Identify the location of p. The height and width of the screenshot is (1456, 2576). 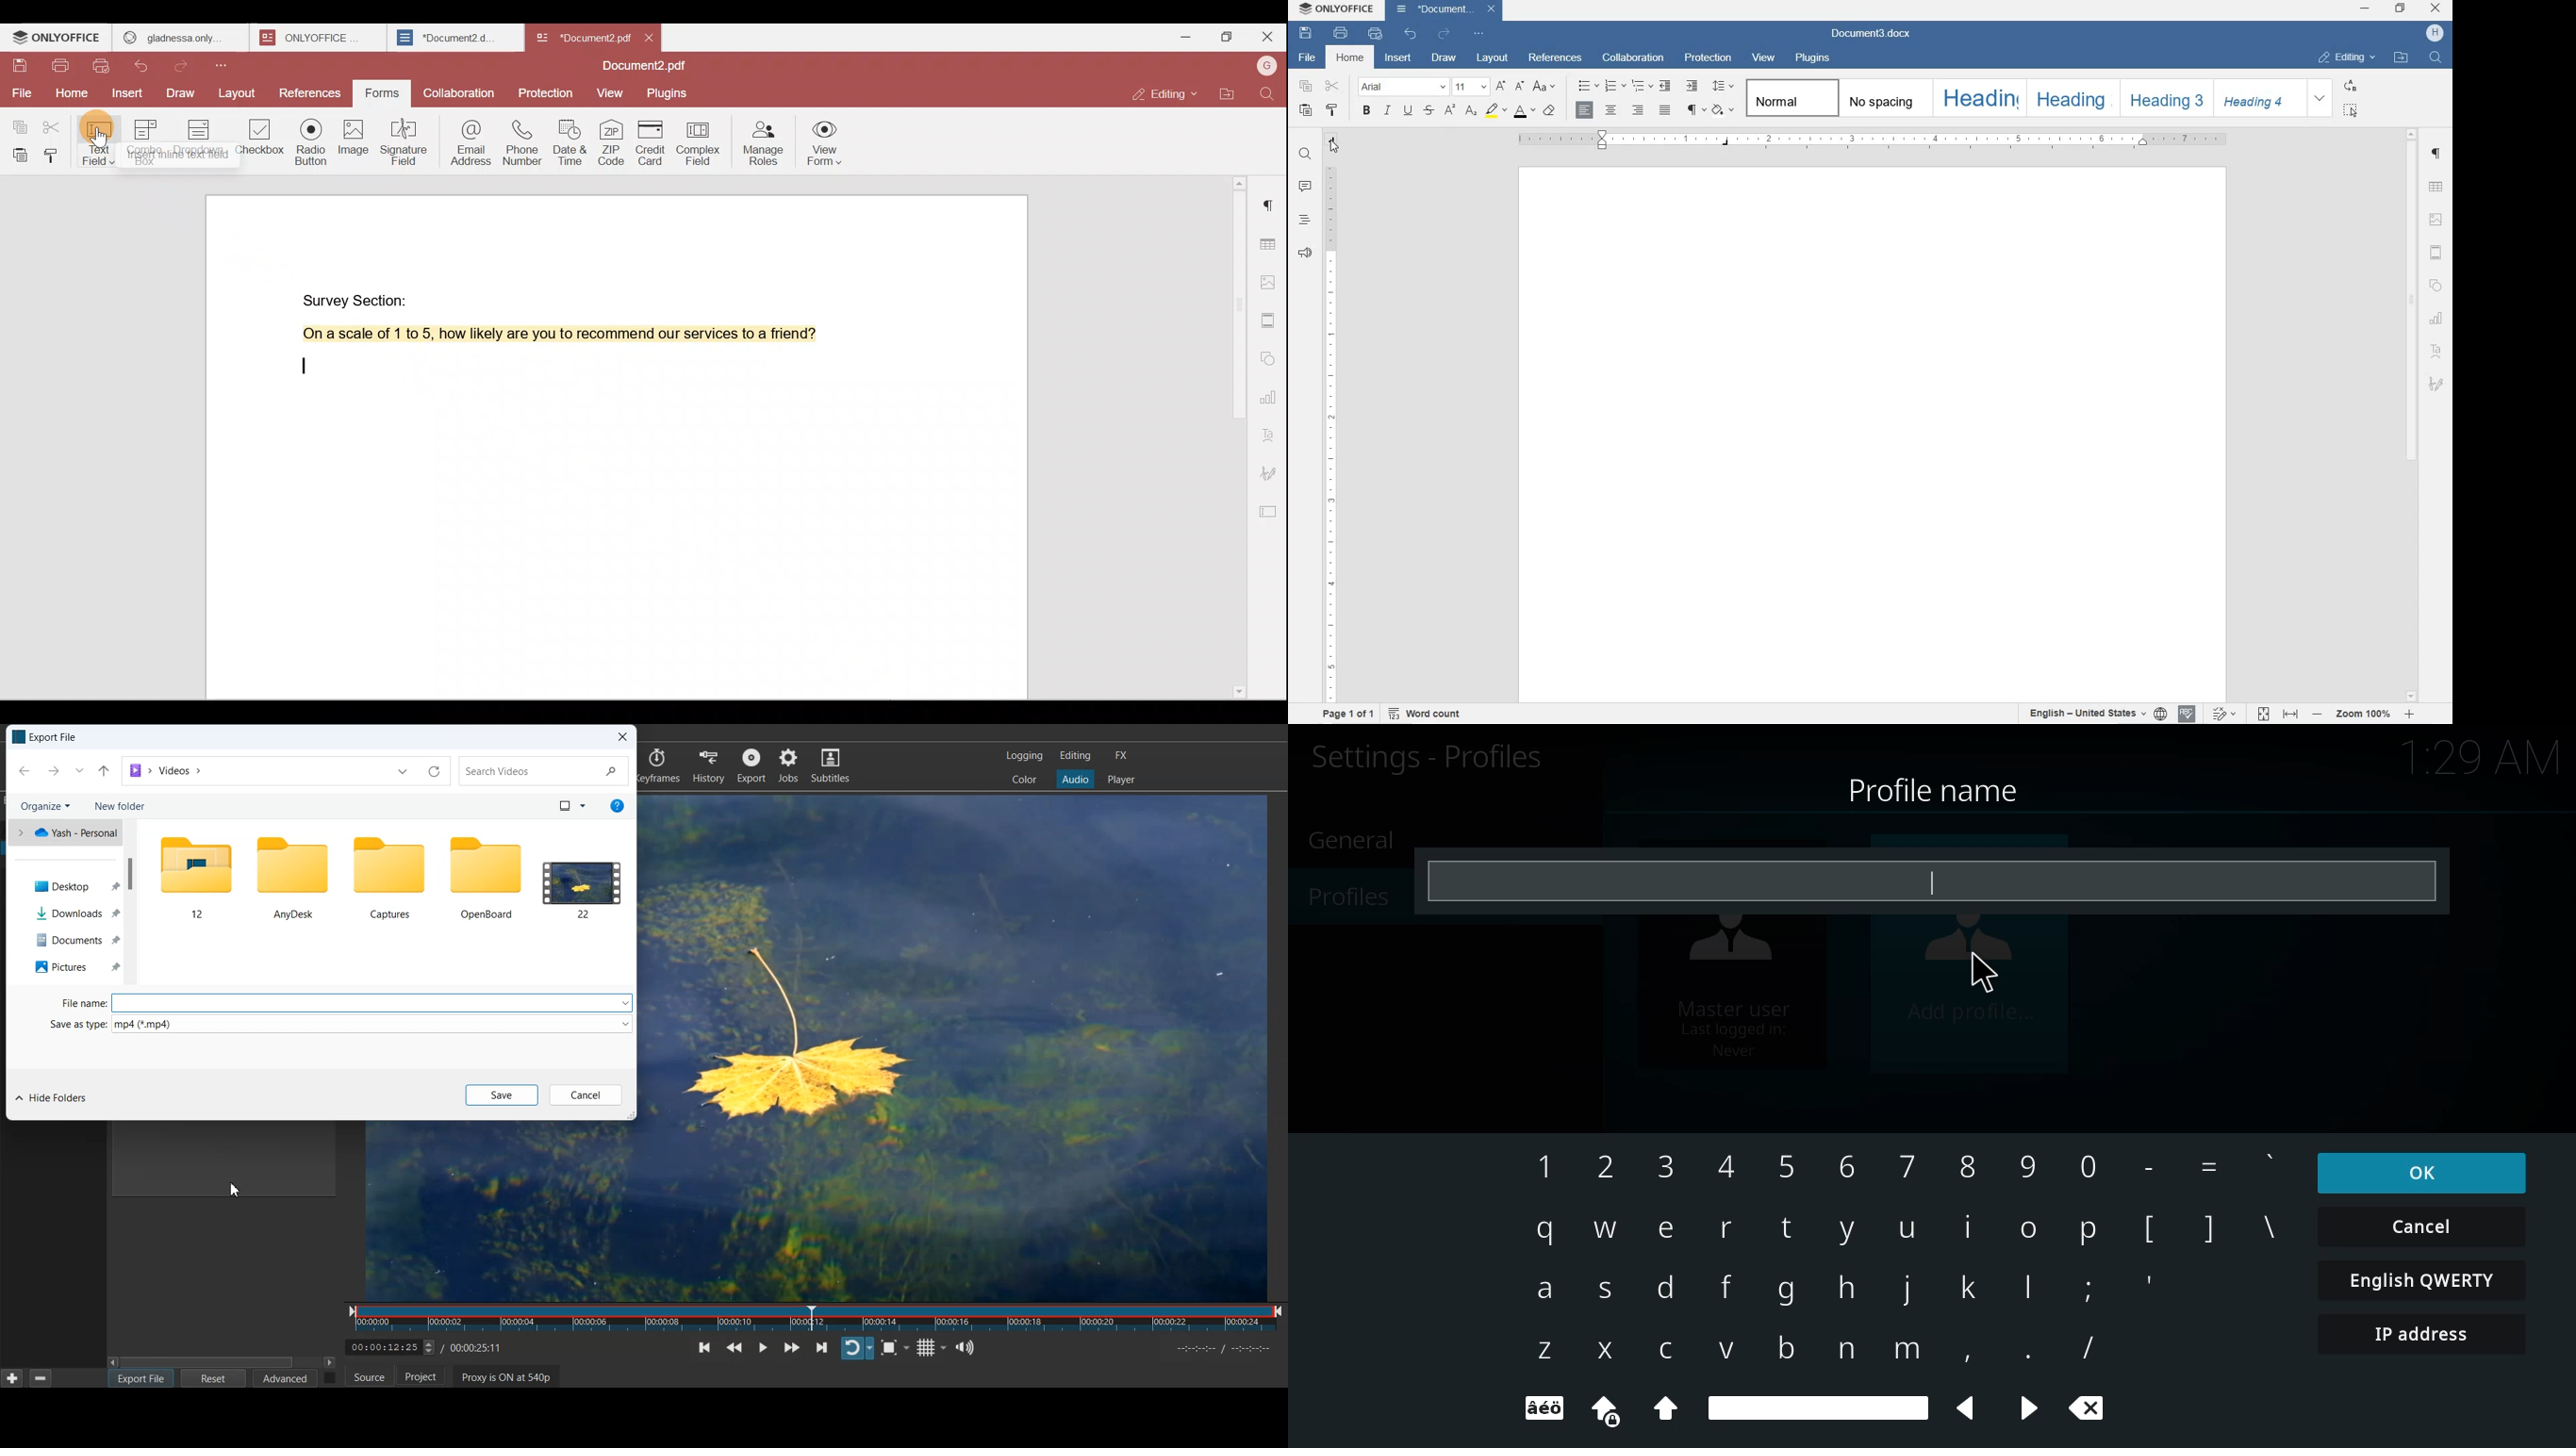
(2087, 1236).